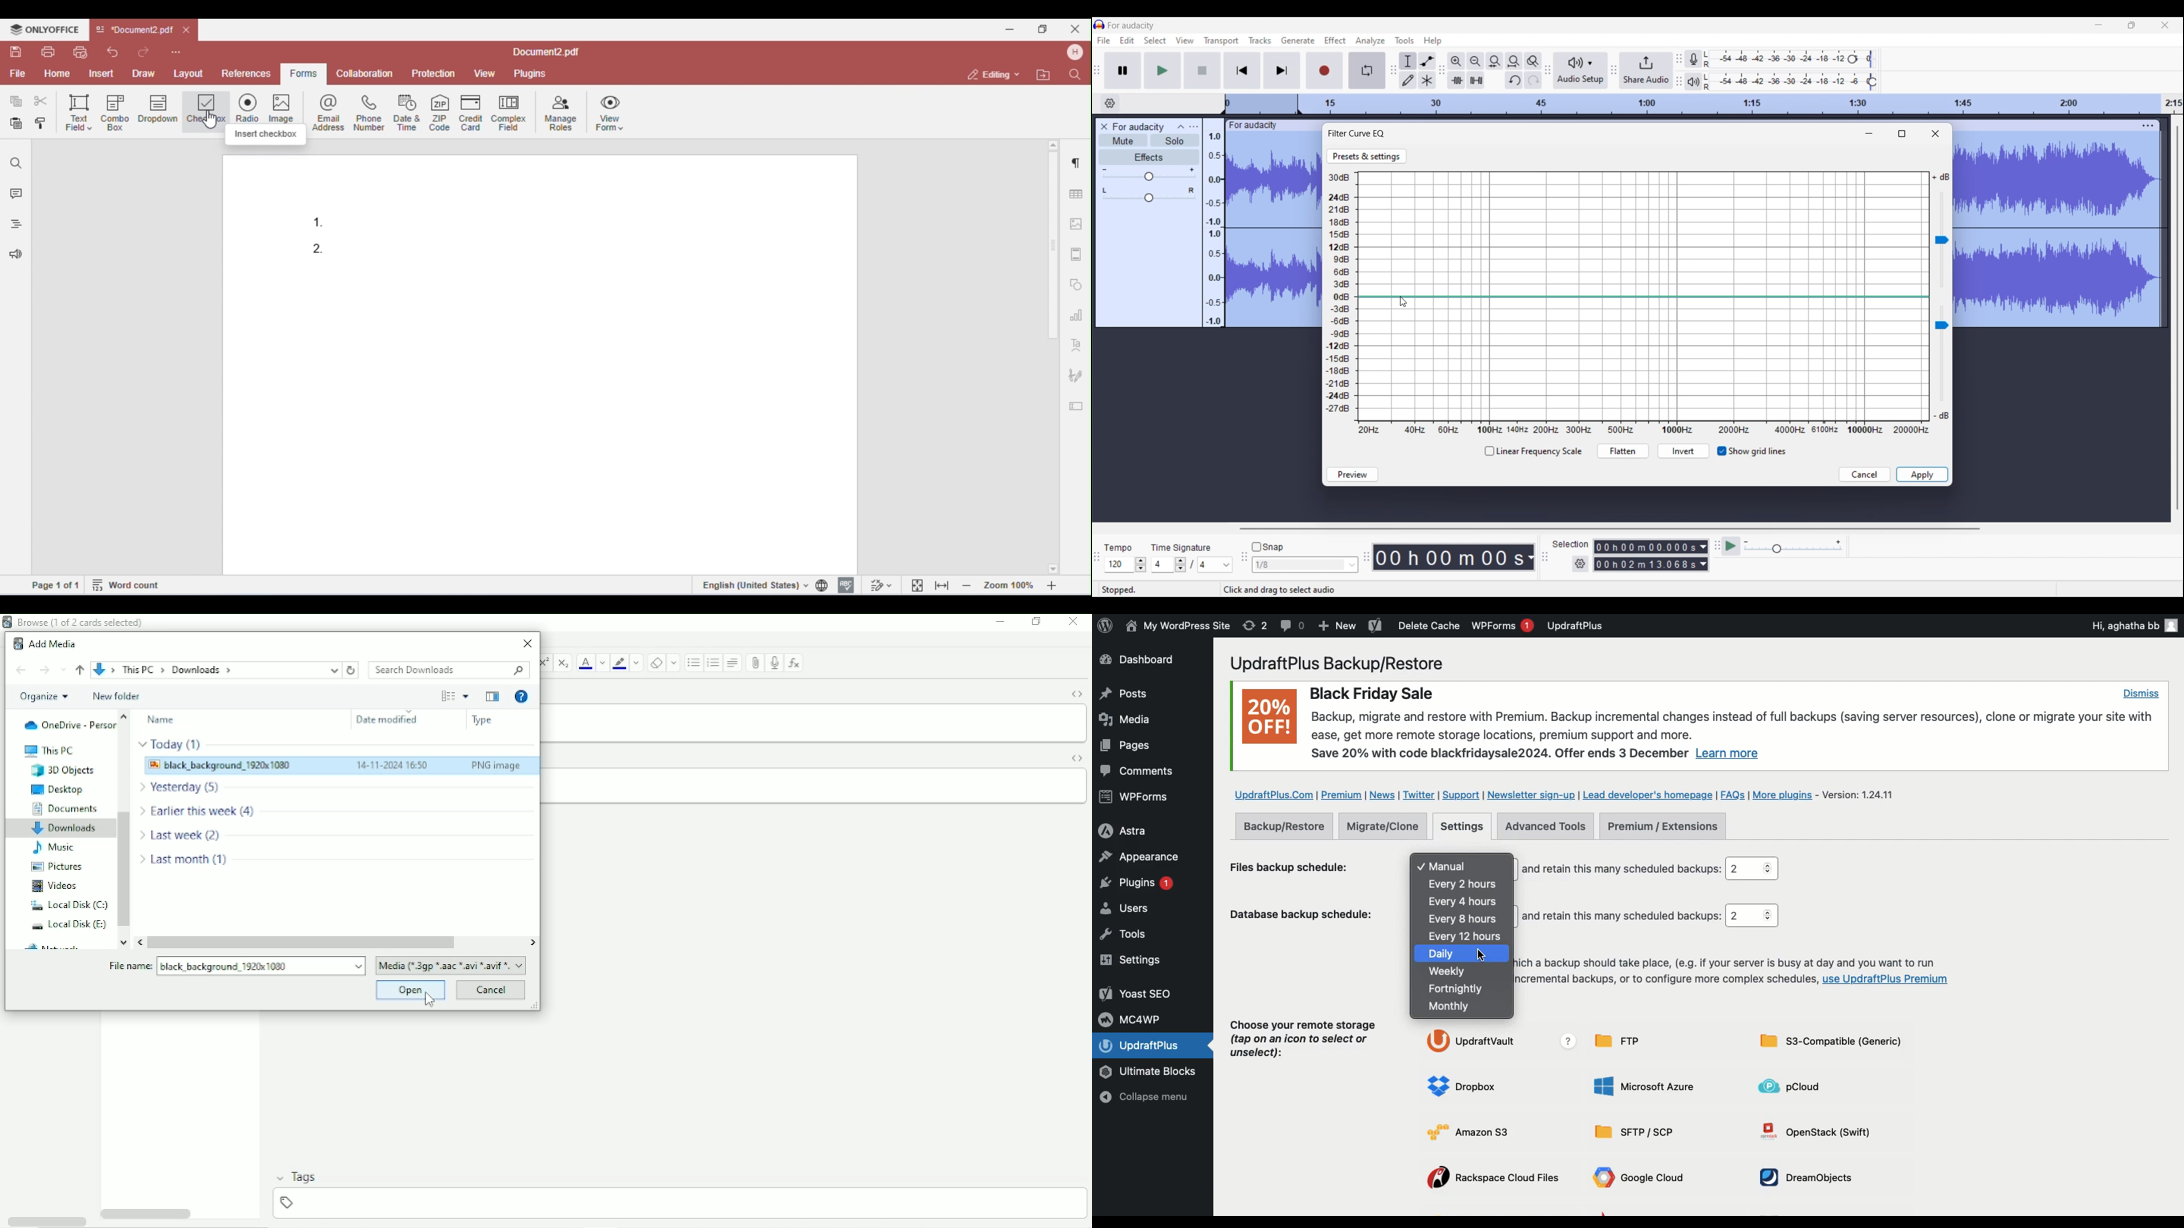 Image resolution: width=2184 pixels, height=1232 pixels. What do you see at coordinates (401, 772) in the screenshot?
I see `Cursor` at bounding box center [401, 772].